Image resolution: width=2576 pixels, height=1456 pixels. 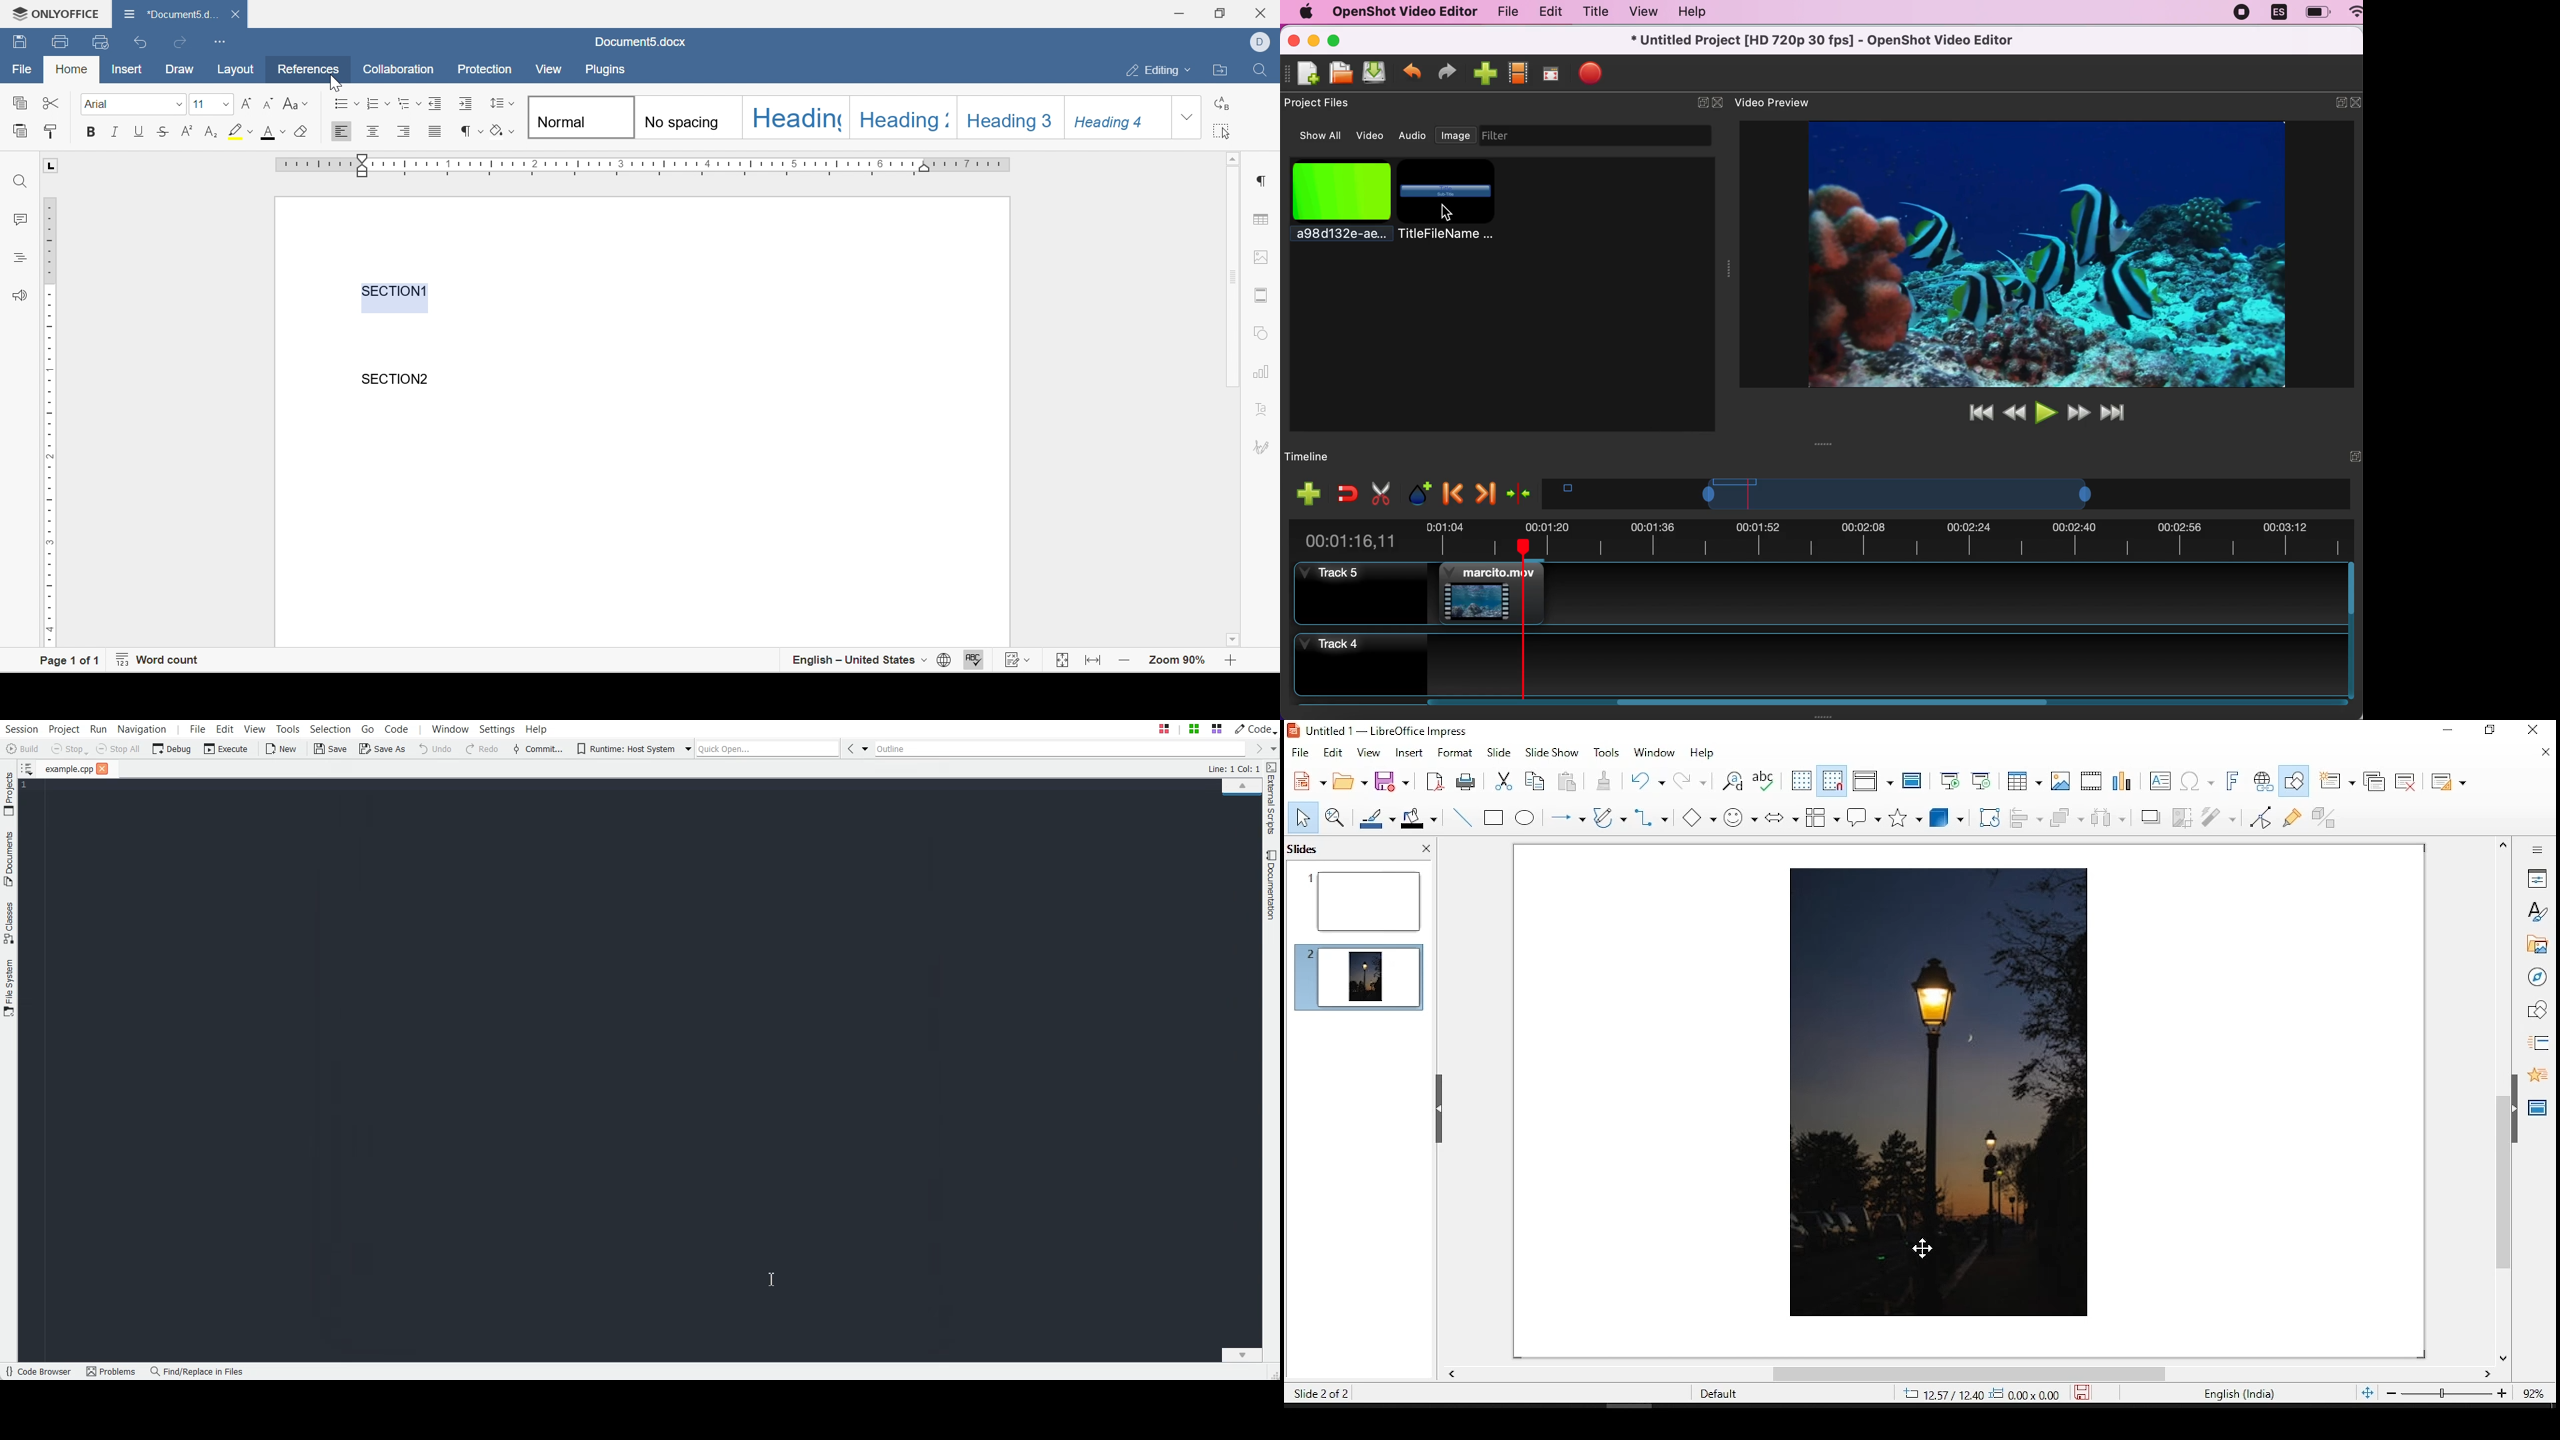 What do you see at coordinates (212, 131) in the screenshot?
I see `subscript` at bounding box center [212, 131].